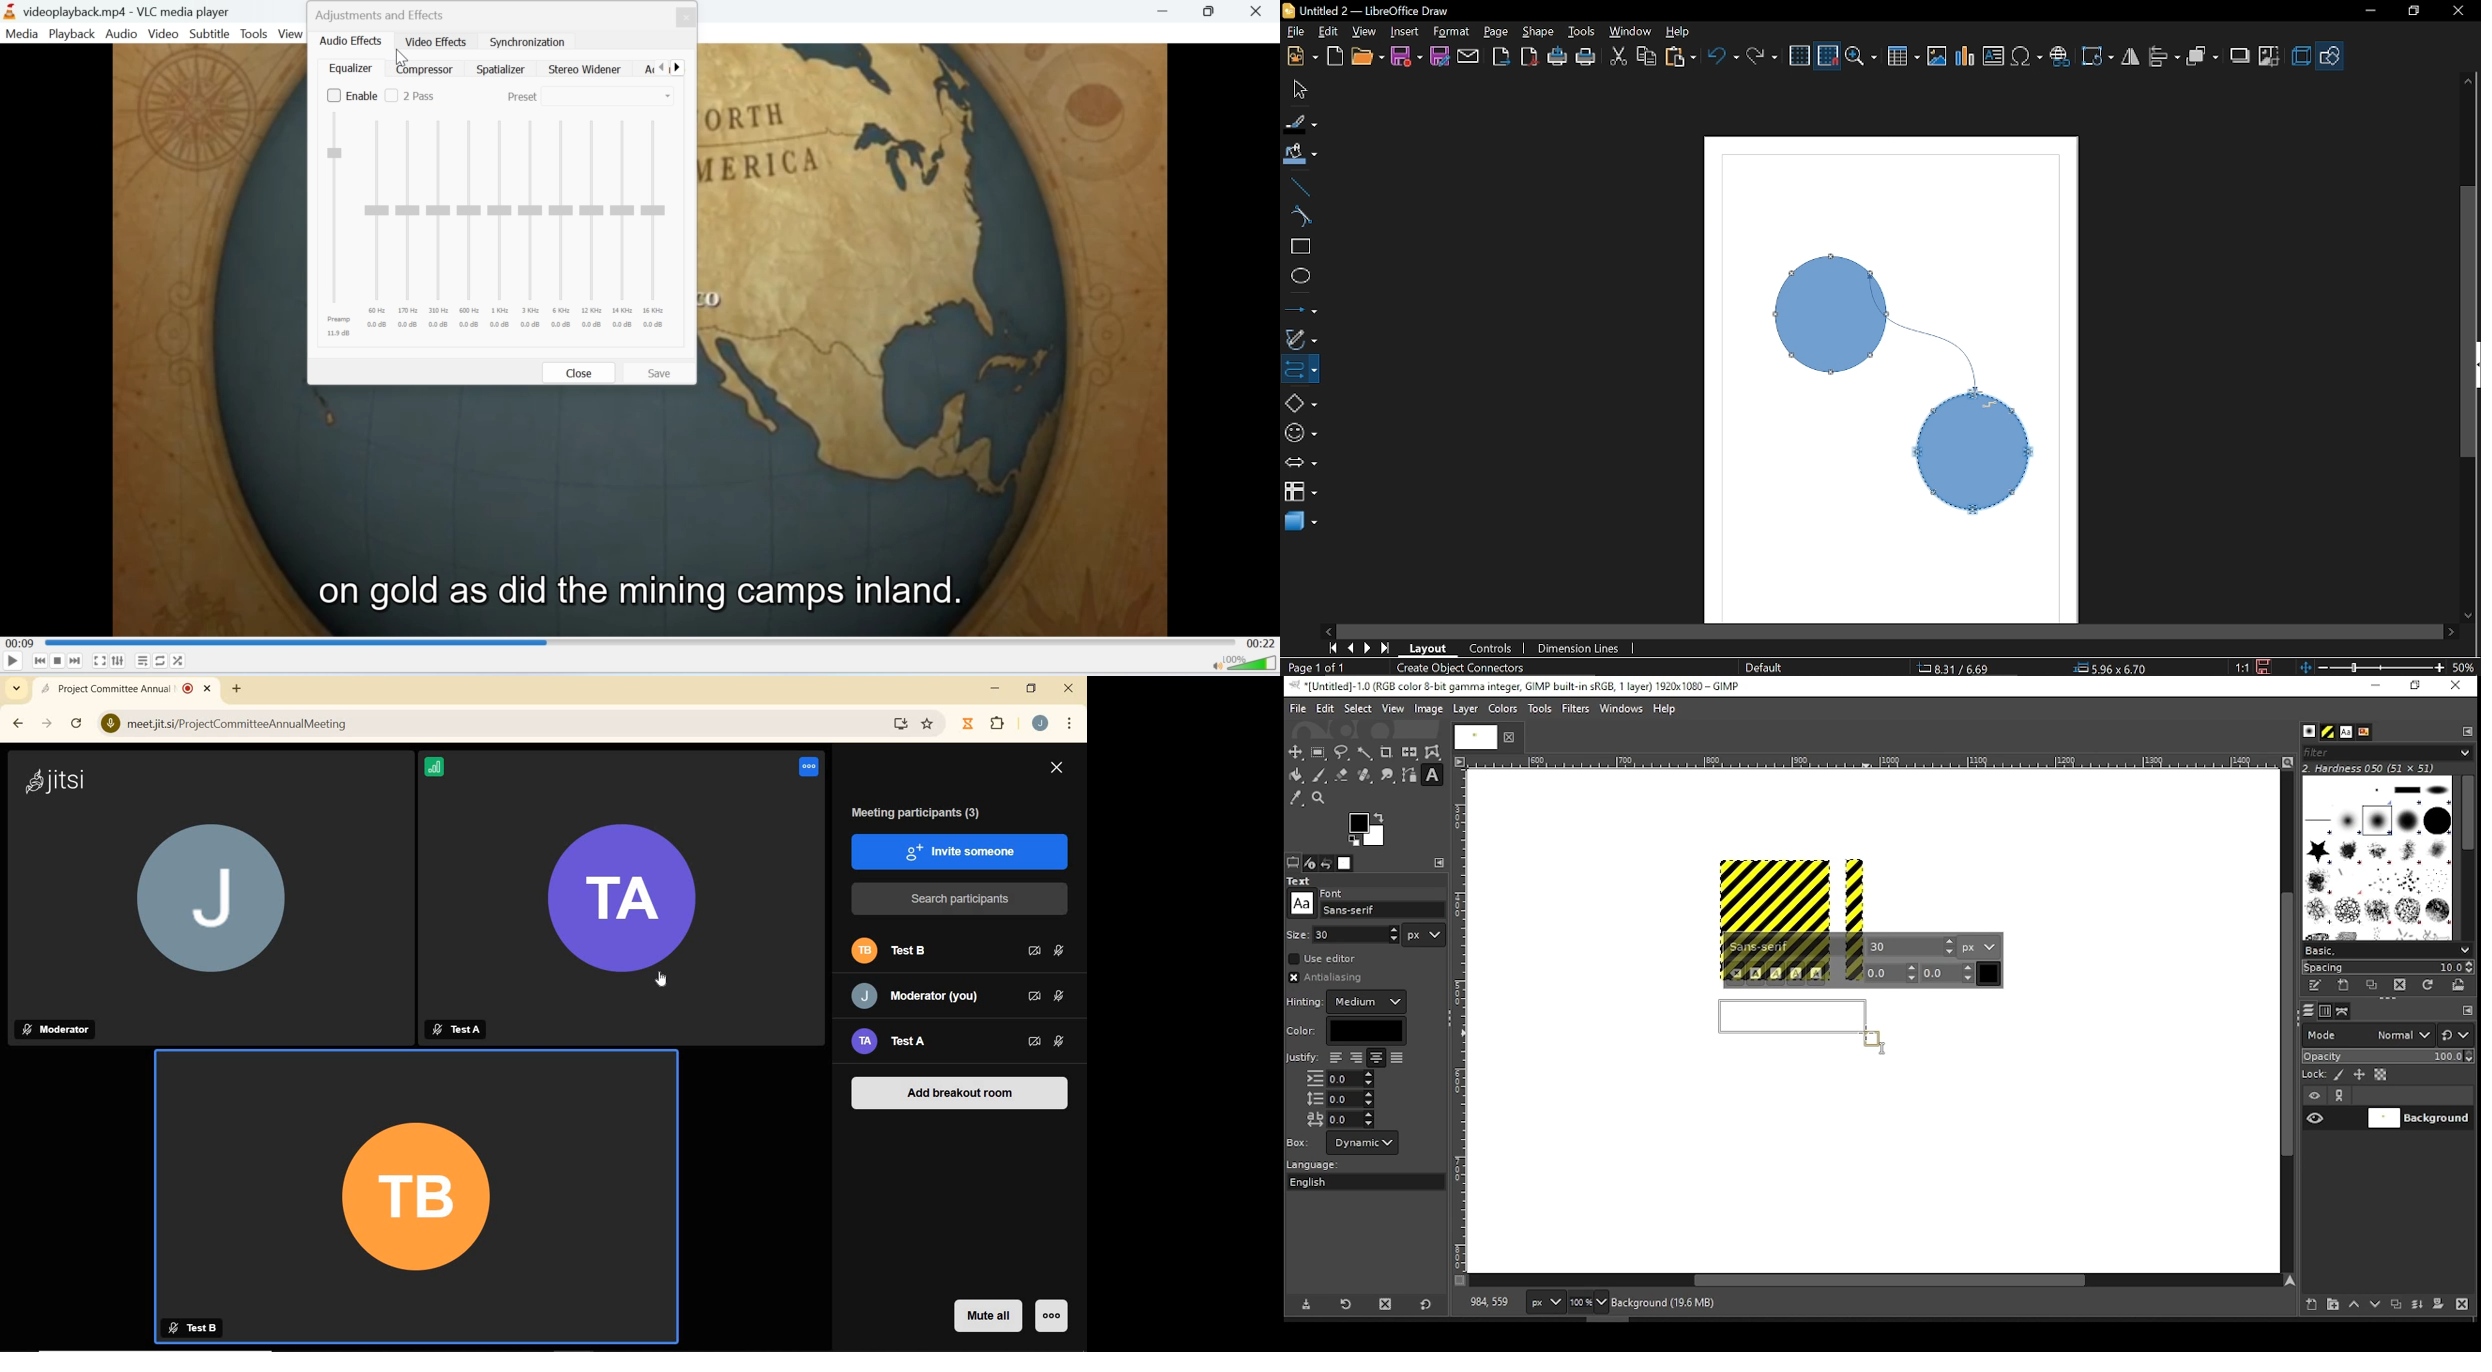 This screenshot has width=2492, height=1372. What do you see at coordinates (1262, 10) in the screenshot?
I see `Close` at bounding box center [1262, 10].